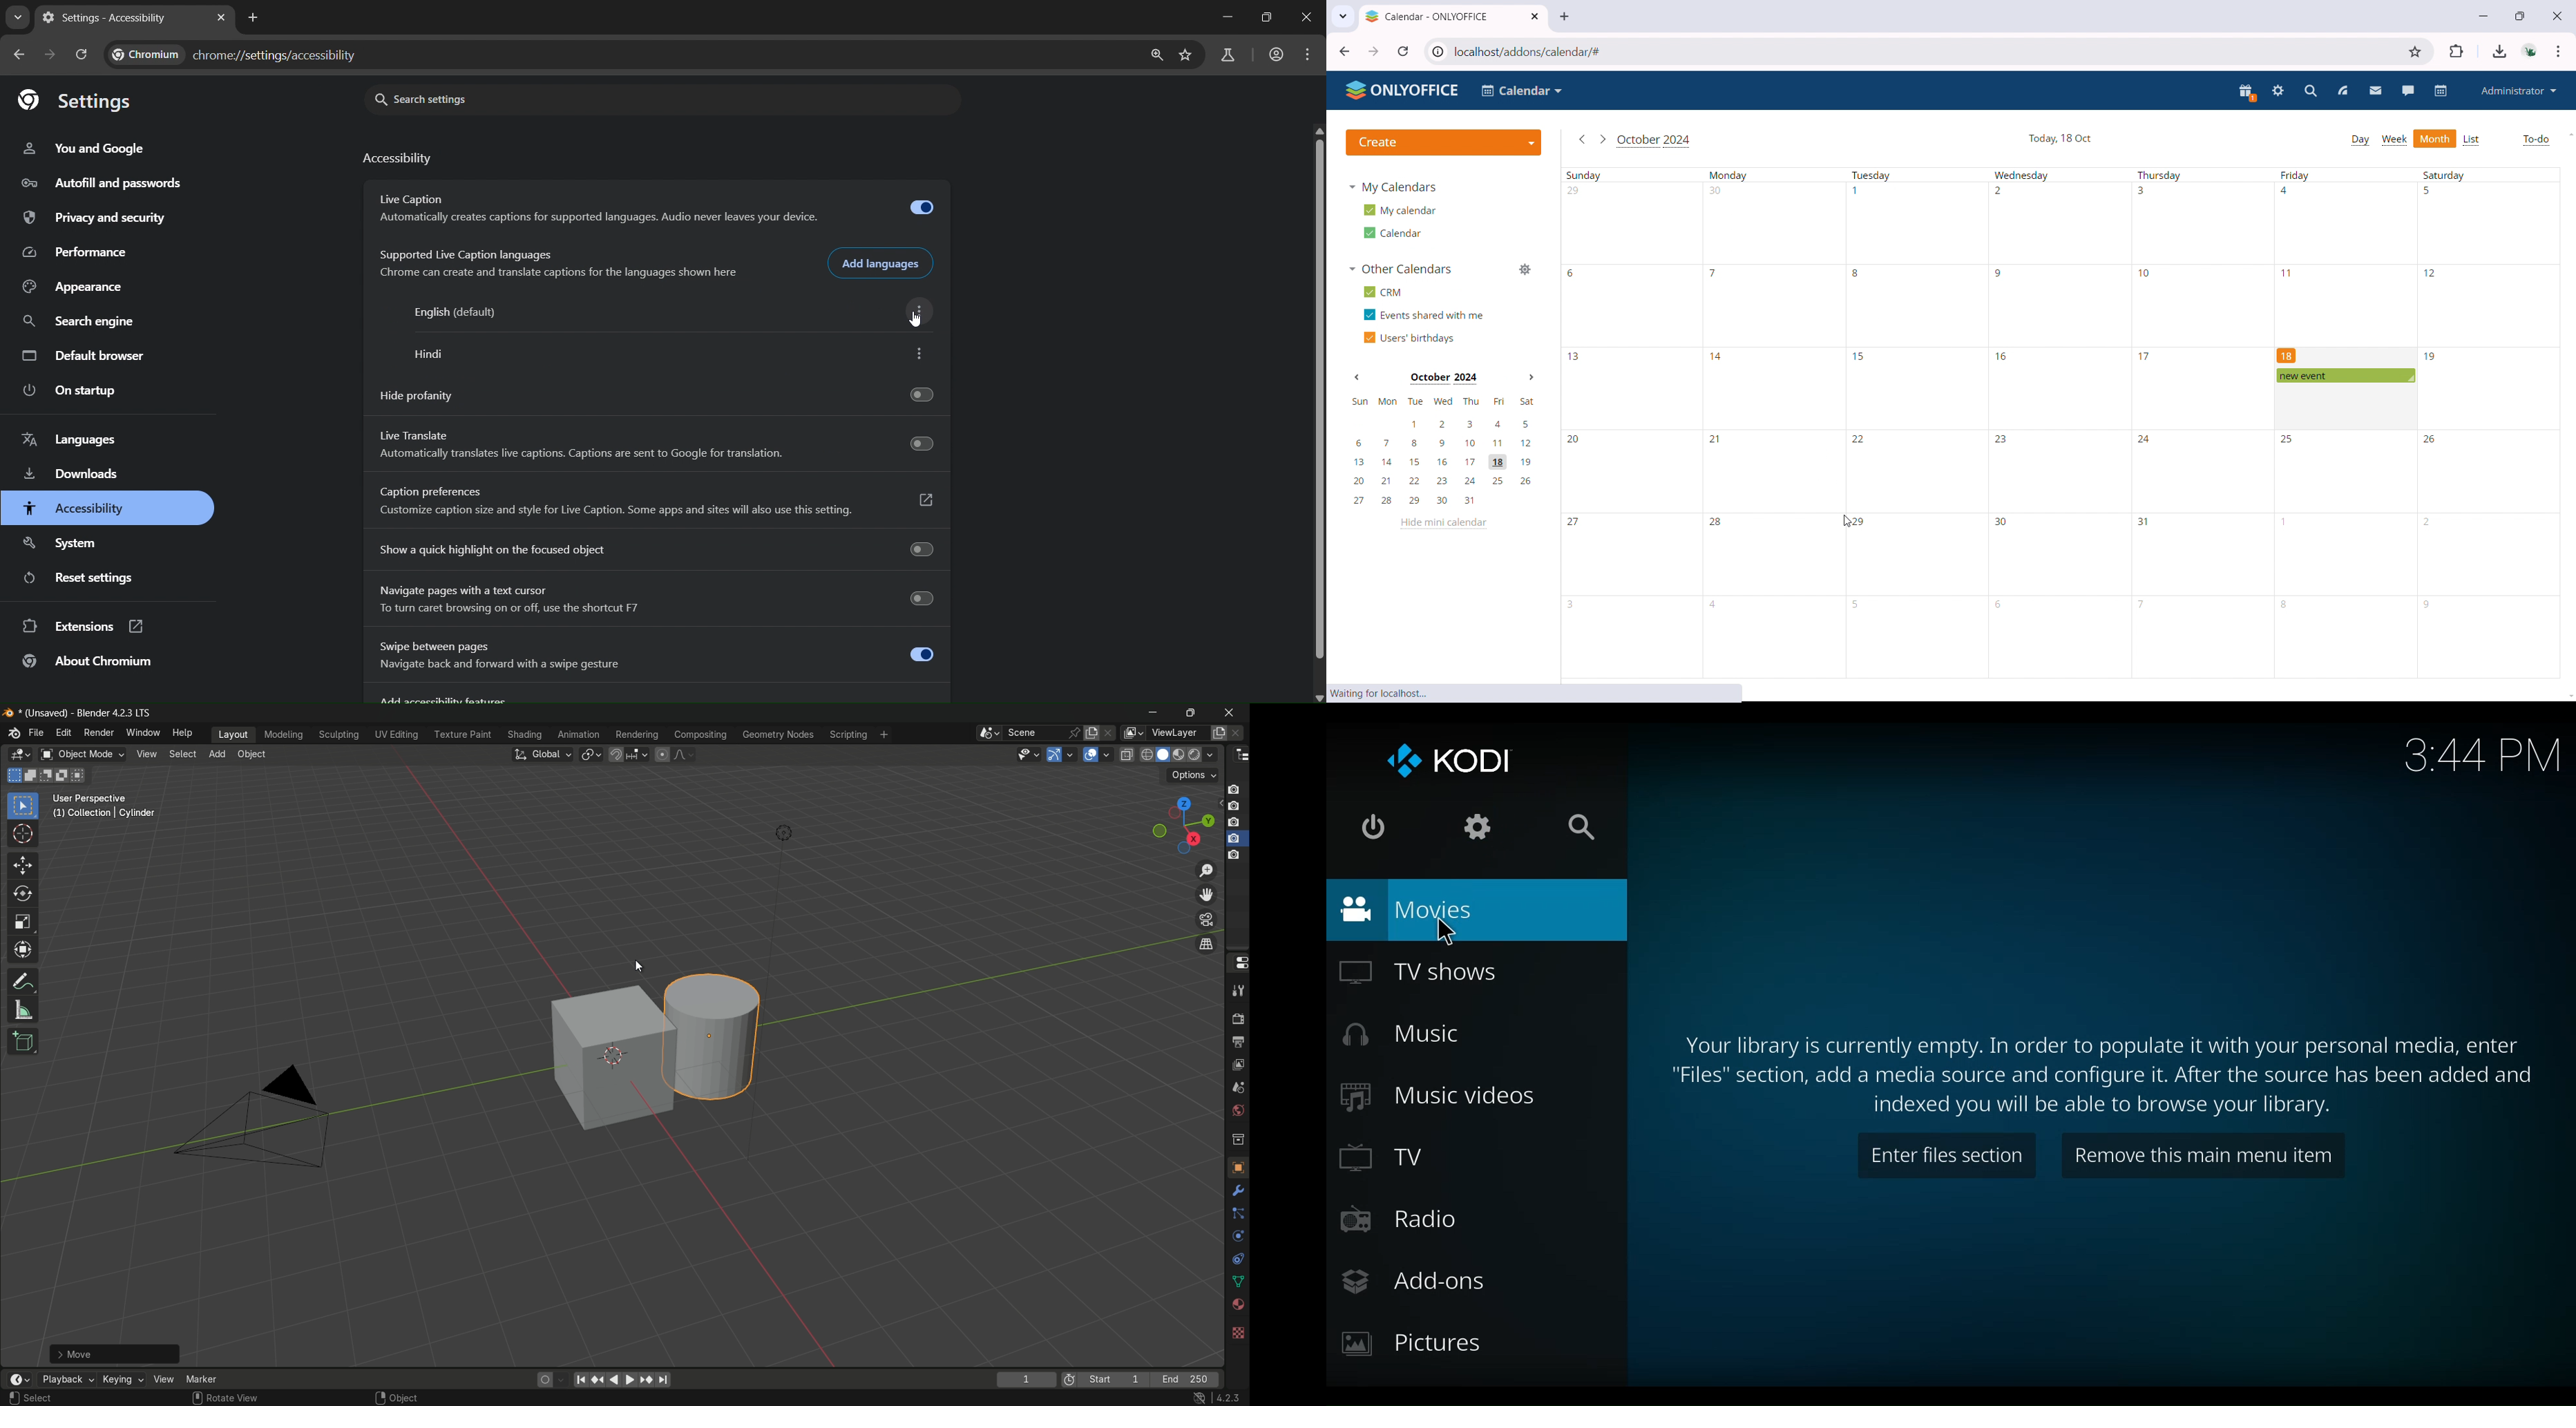 The image size is (2576, 1428). What do you see at coordinates (542, 754) in the screenshot?
I see `transformation orientation` at bounding box center [542, 754].